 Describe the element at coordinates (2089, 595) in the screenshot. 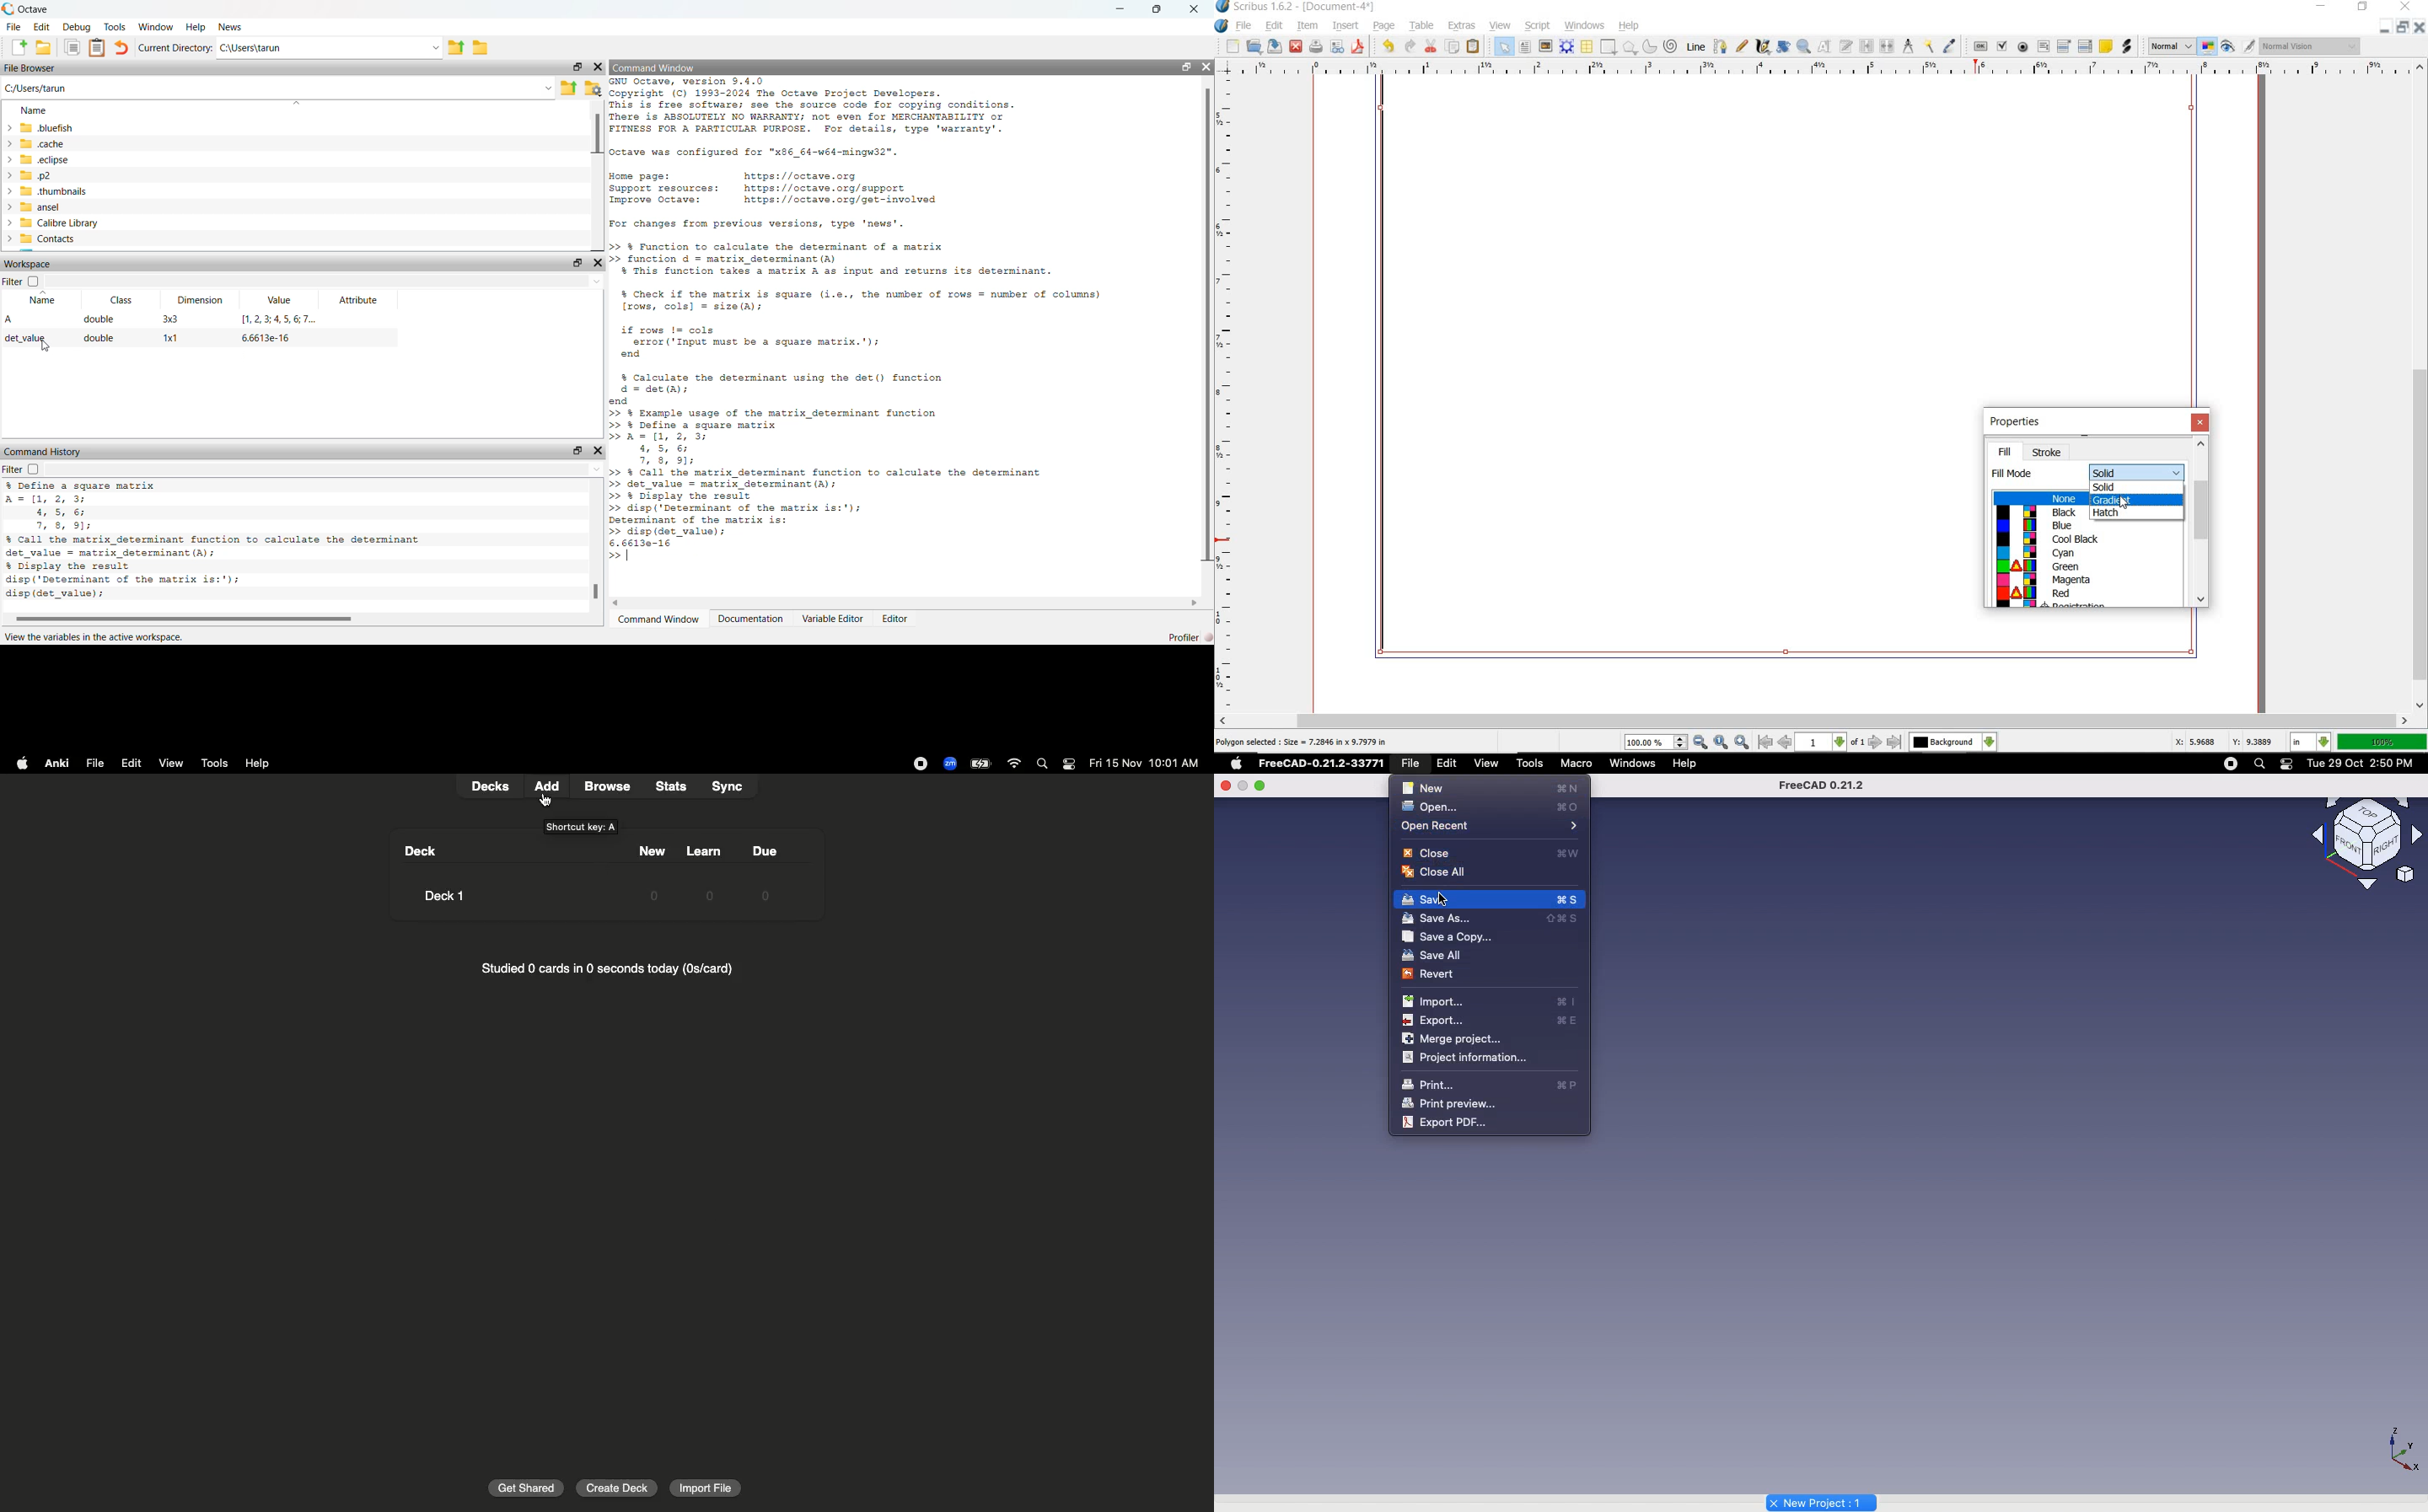

I see `Red` at that location.